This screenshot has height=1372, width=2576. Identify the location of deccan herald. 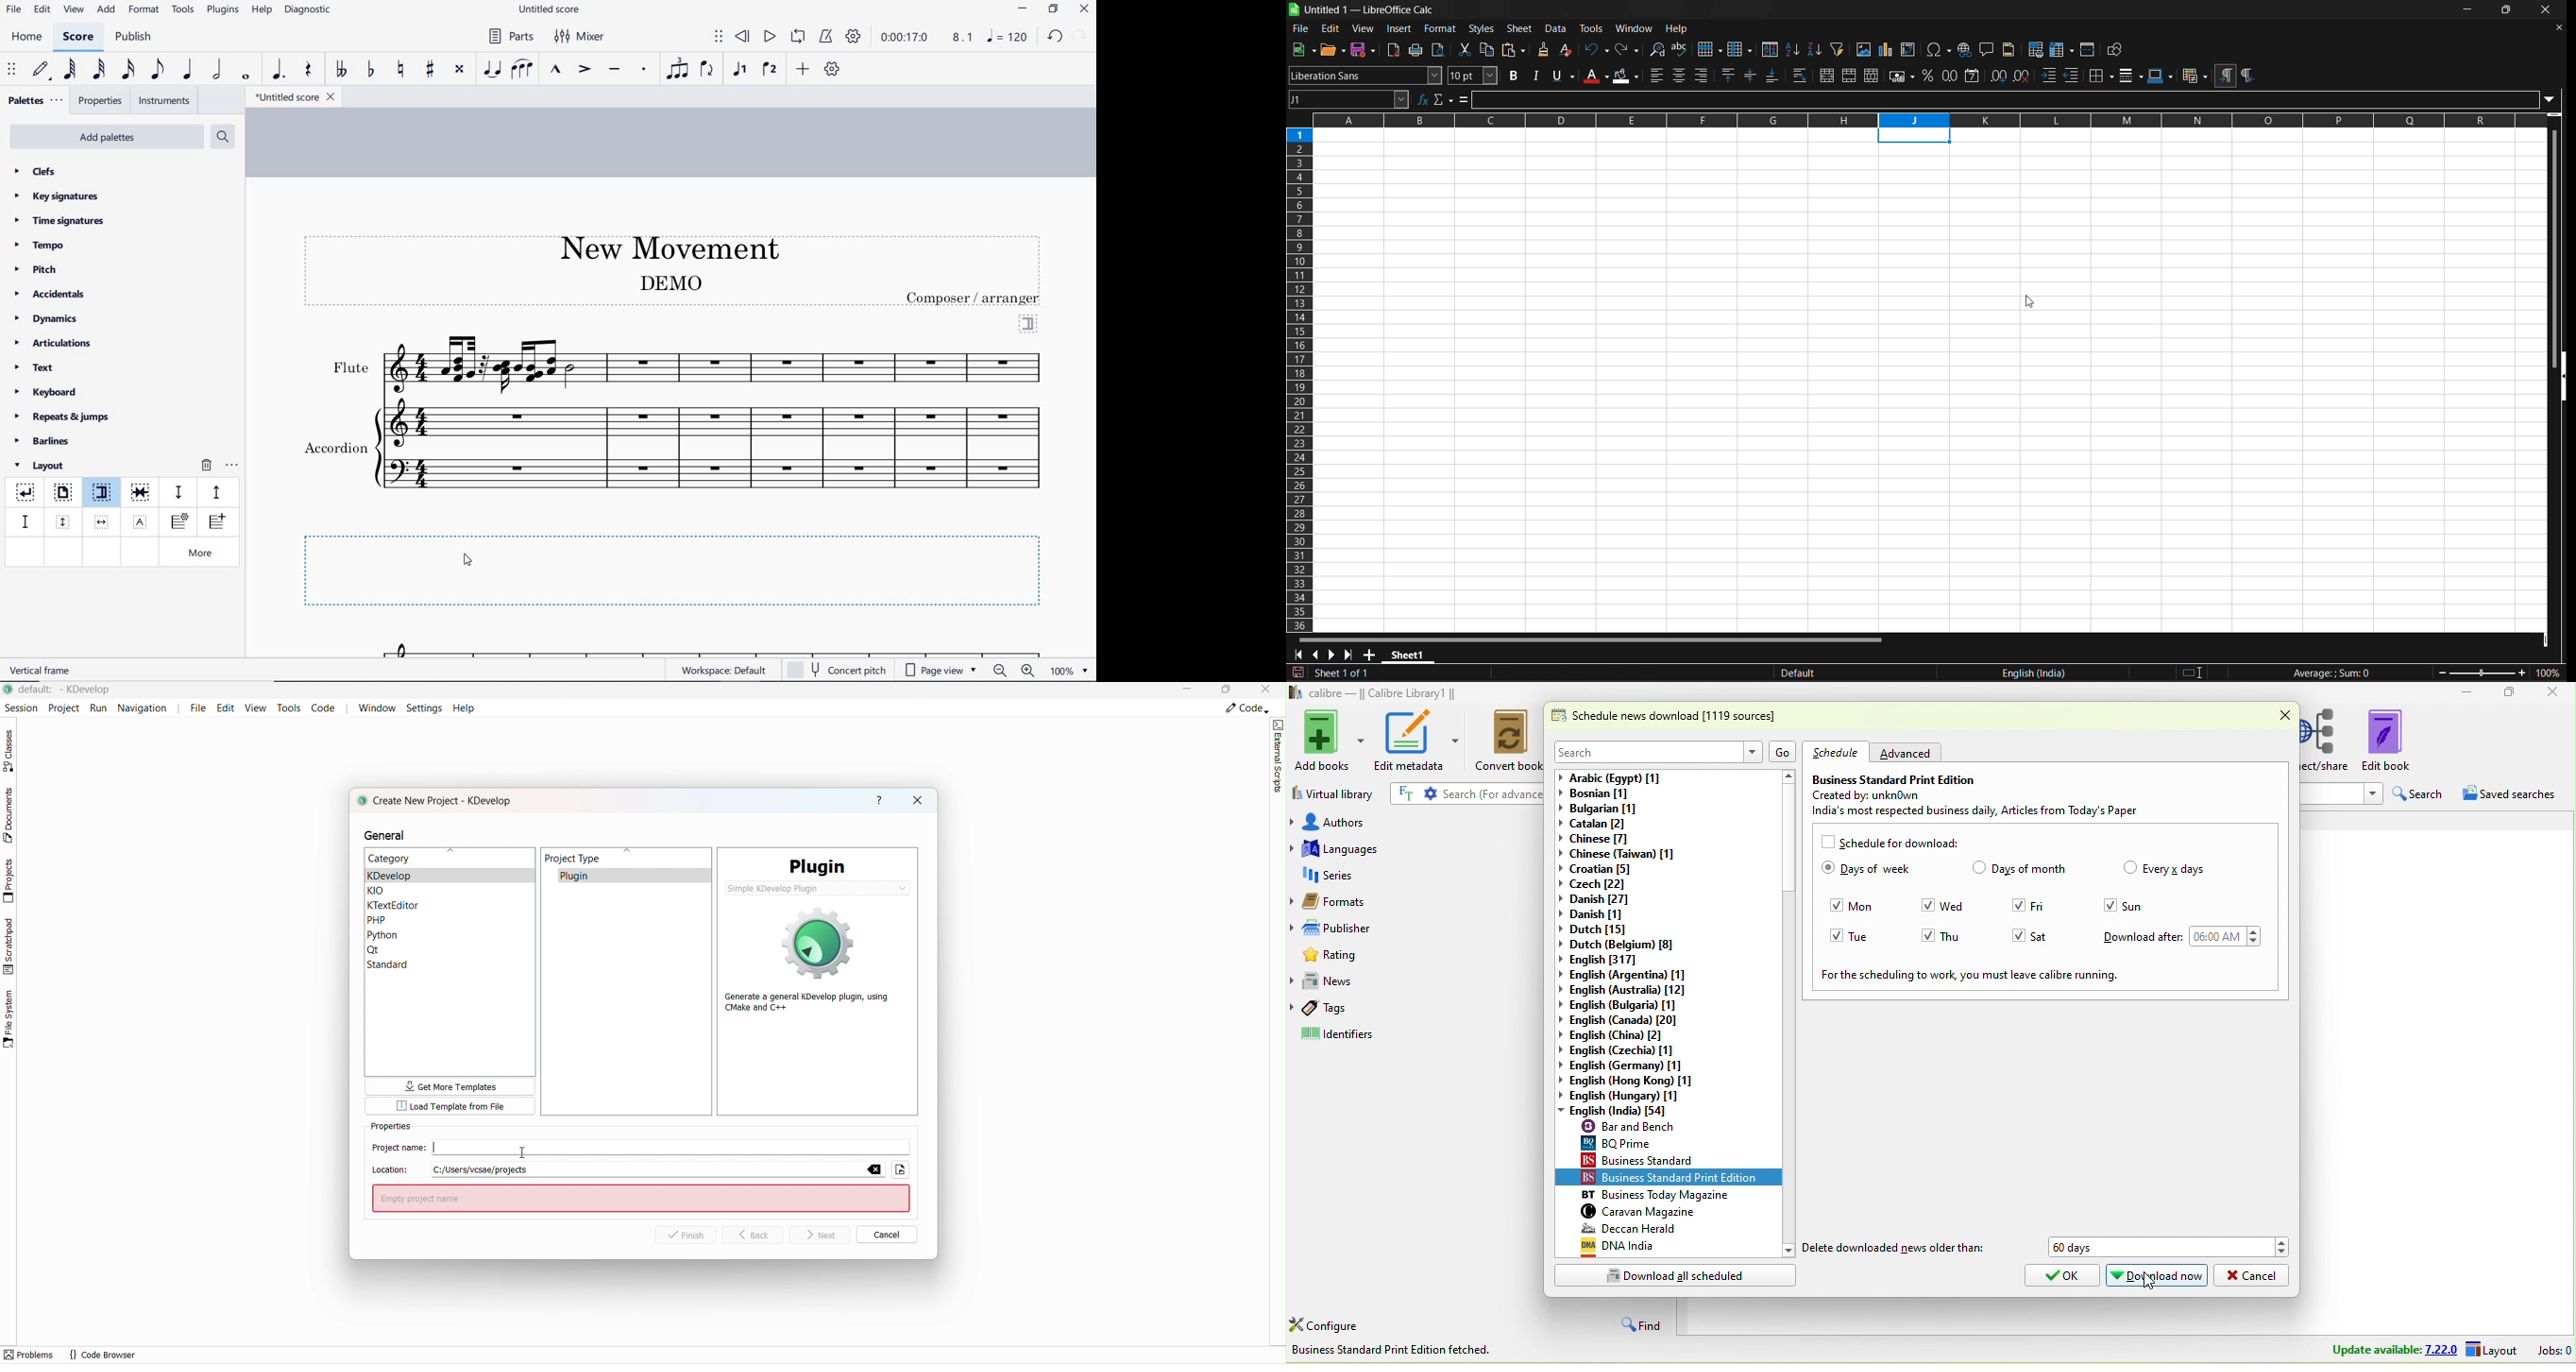
(1674, 1228).